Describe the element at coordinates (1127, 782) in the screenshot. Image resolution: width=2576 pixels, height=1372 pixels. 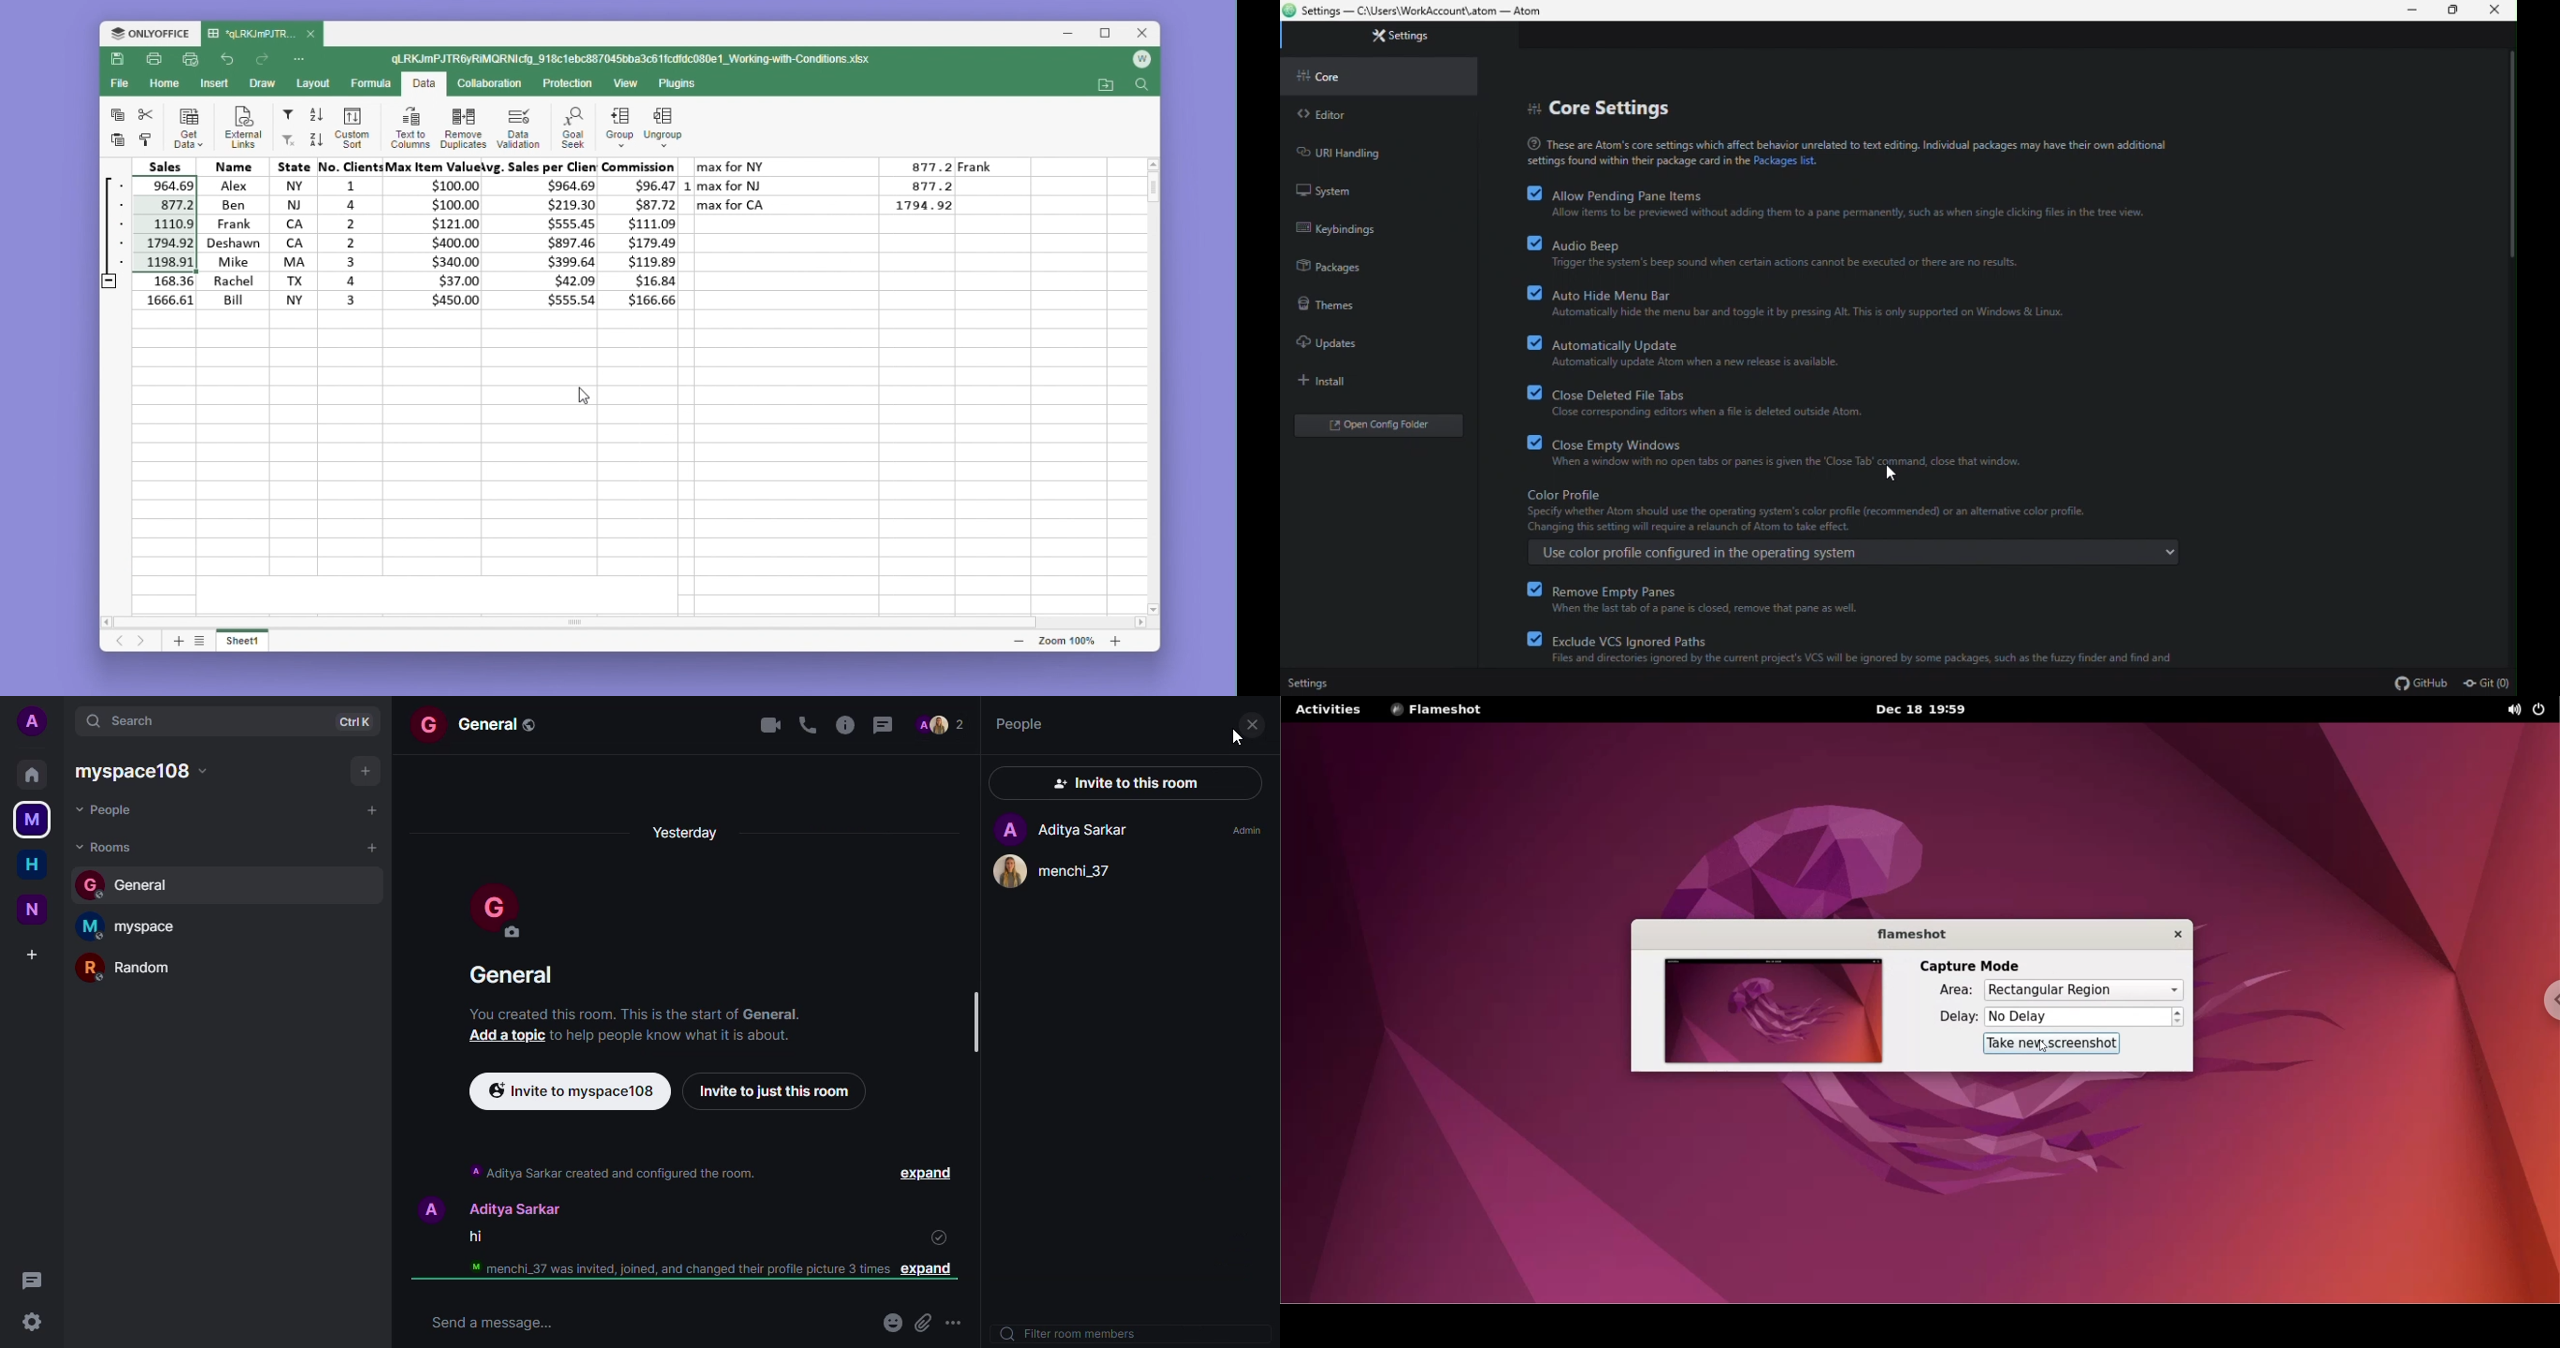
I see `invite to this room` at that location.